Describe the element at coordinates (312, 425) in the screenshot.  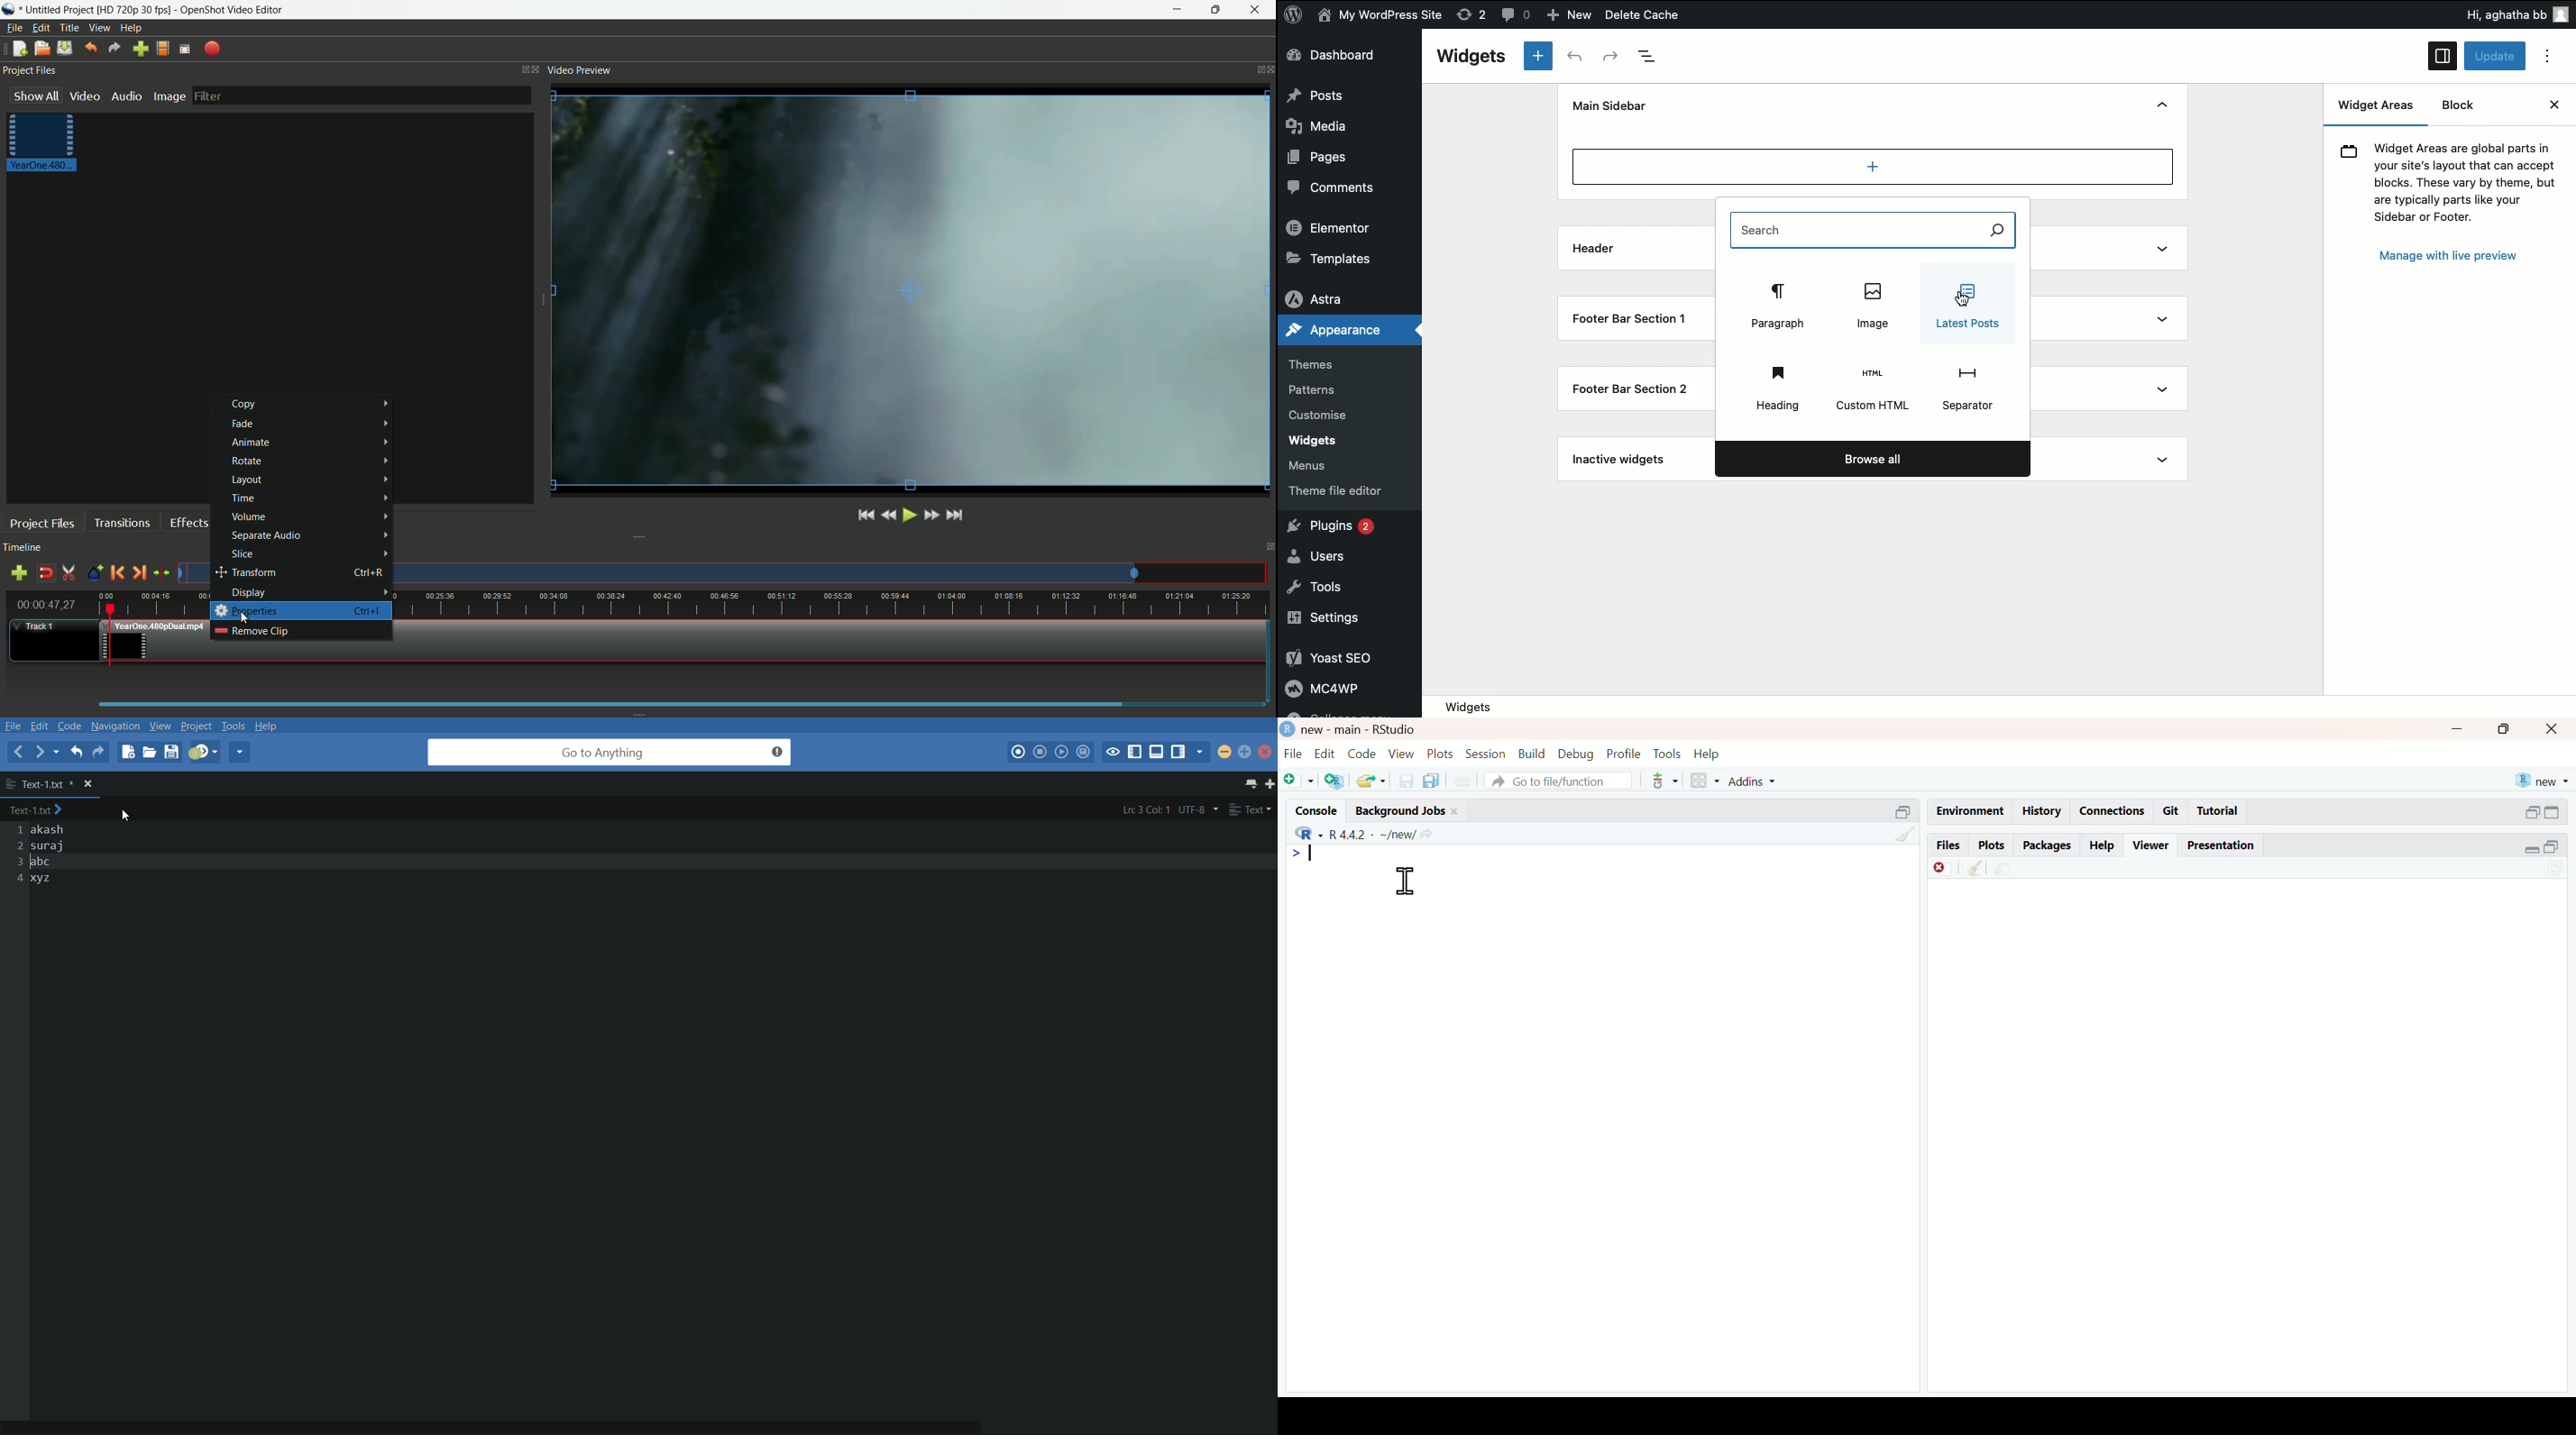
I see `fade` at that location.